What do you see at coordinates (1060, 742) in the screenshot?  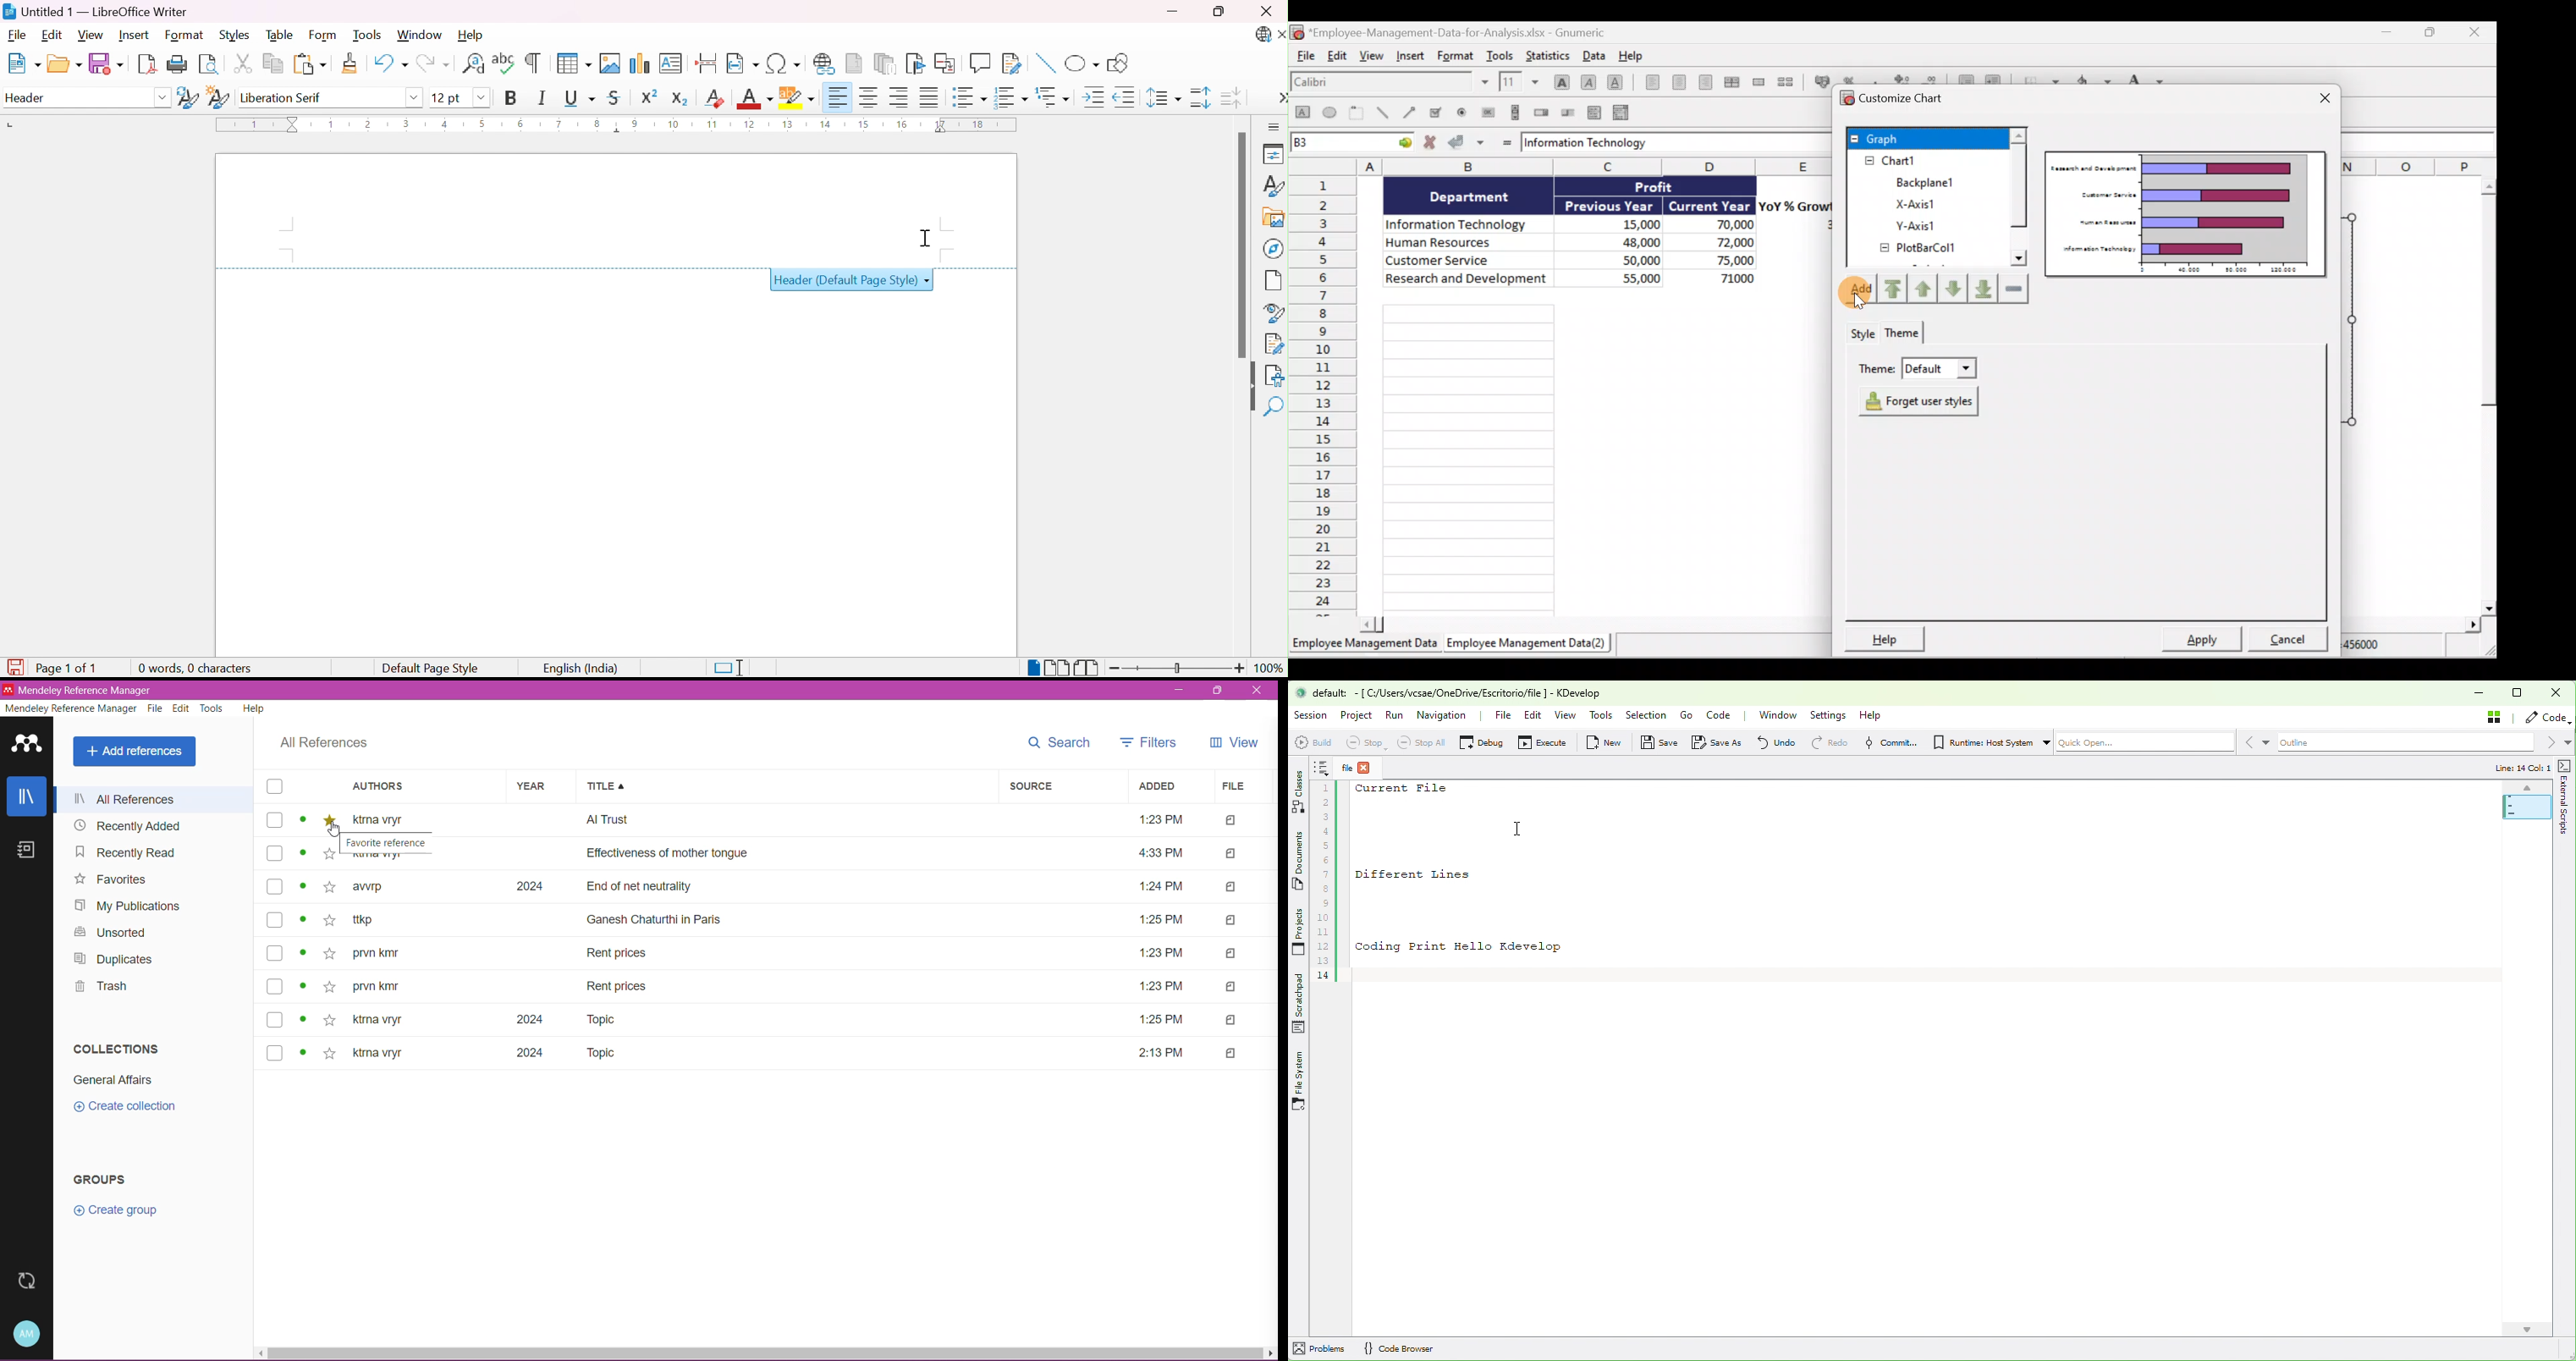 I see `Search` at bounding box center [1060, 742].